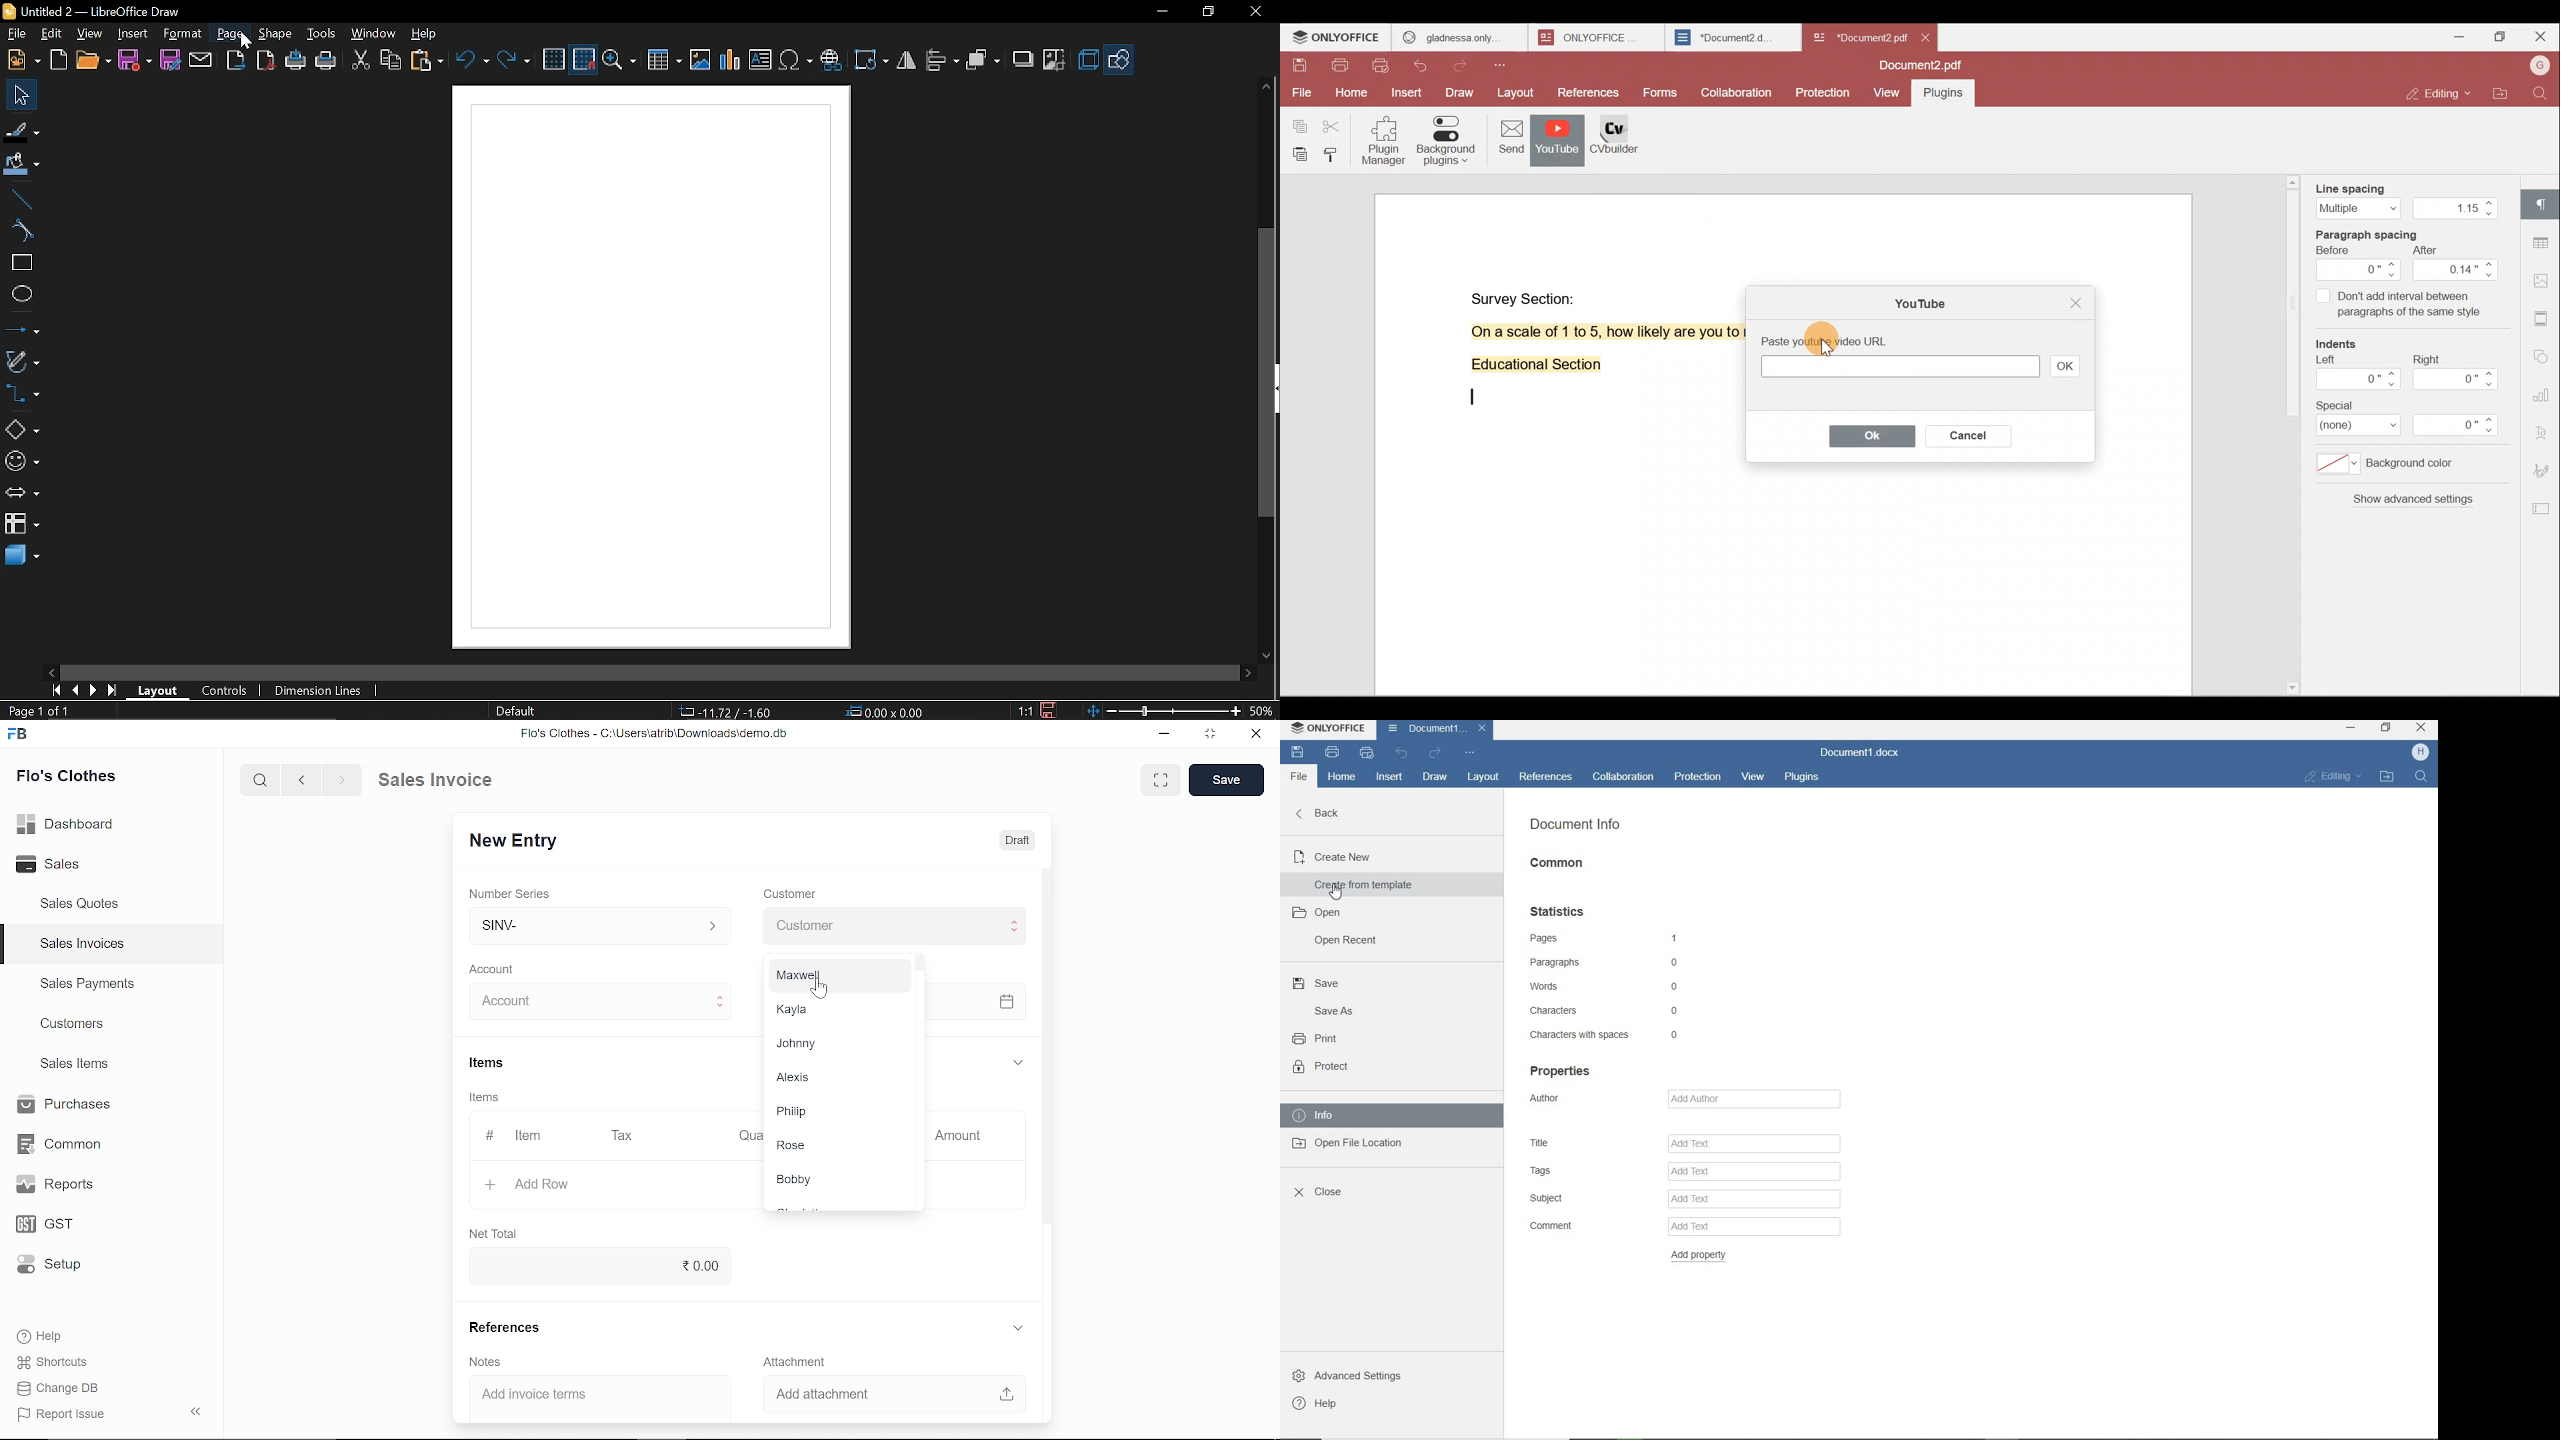 Image resolution: width=2576 pixels, height=1456 pixels. Describe the element at coordinates (1339, 68) in the screenshot. I see `Print file` at that location.